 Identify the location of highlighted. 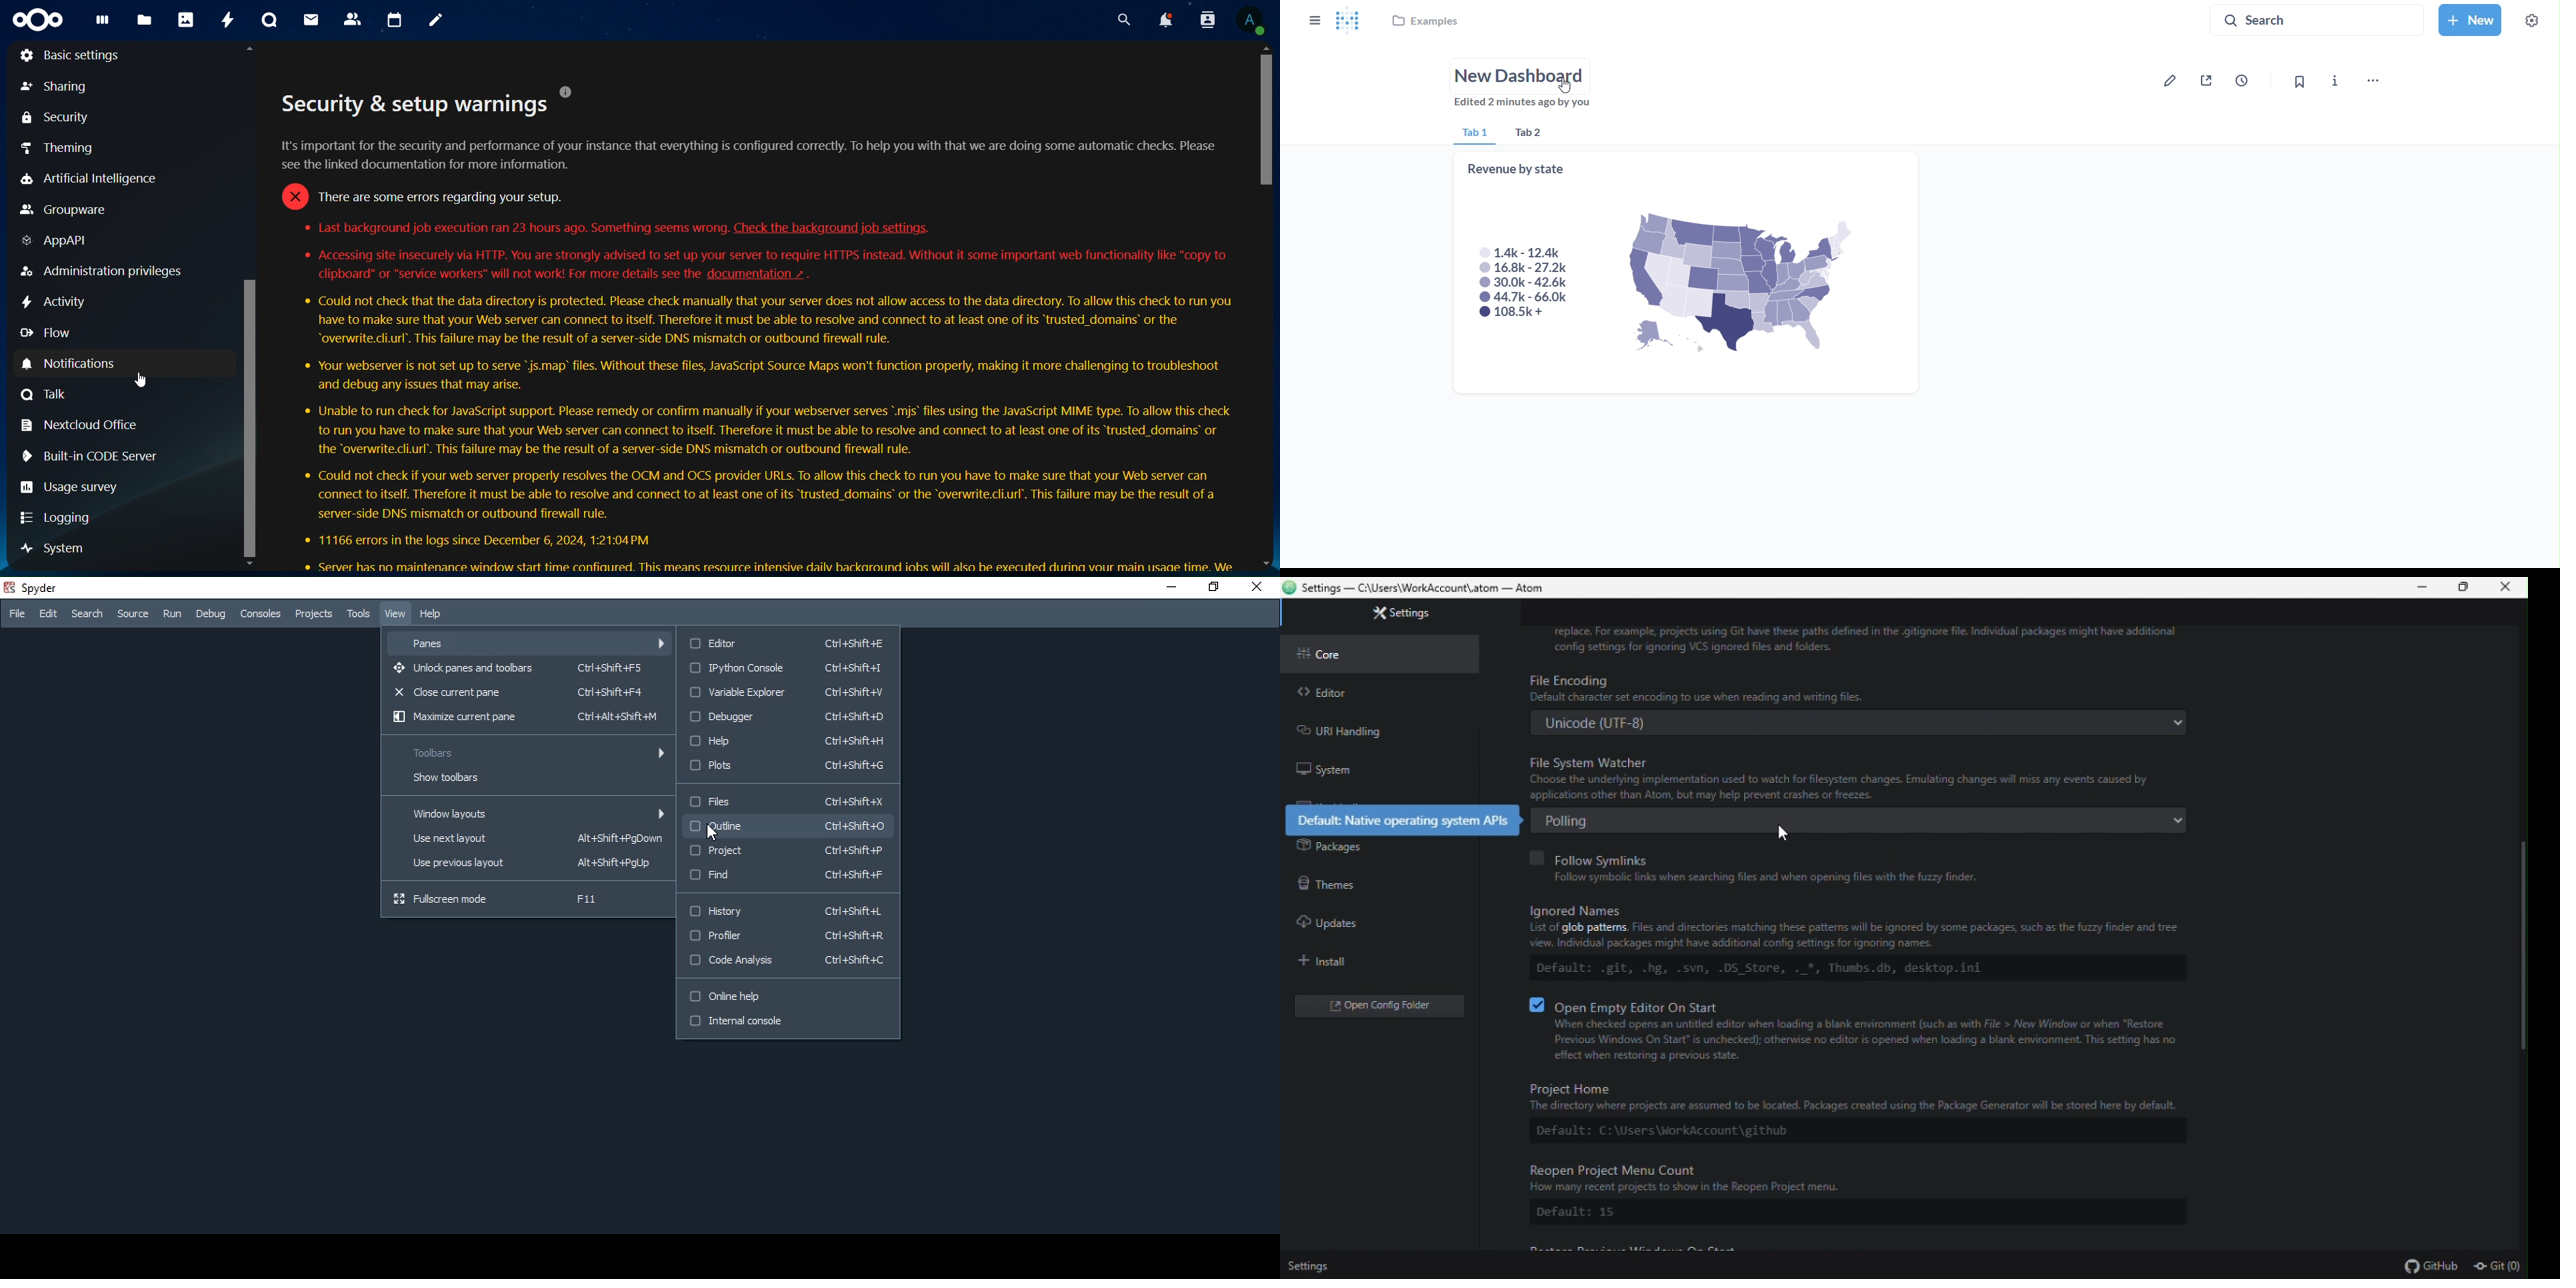
(793, 826).